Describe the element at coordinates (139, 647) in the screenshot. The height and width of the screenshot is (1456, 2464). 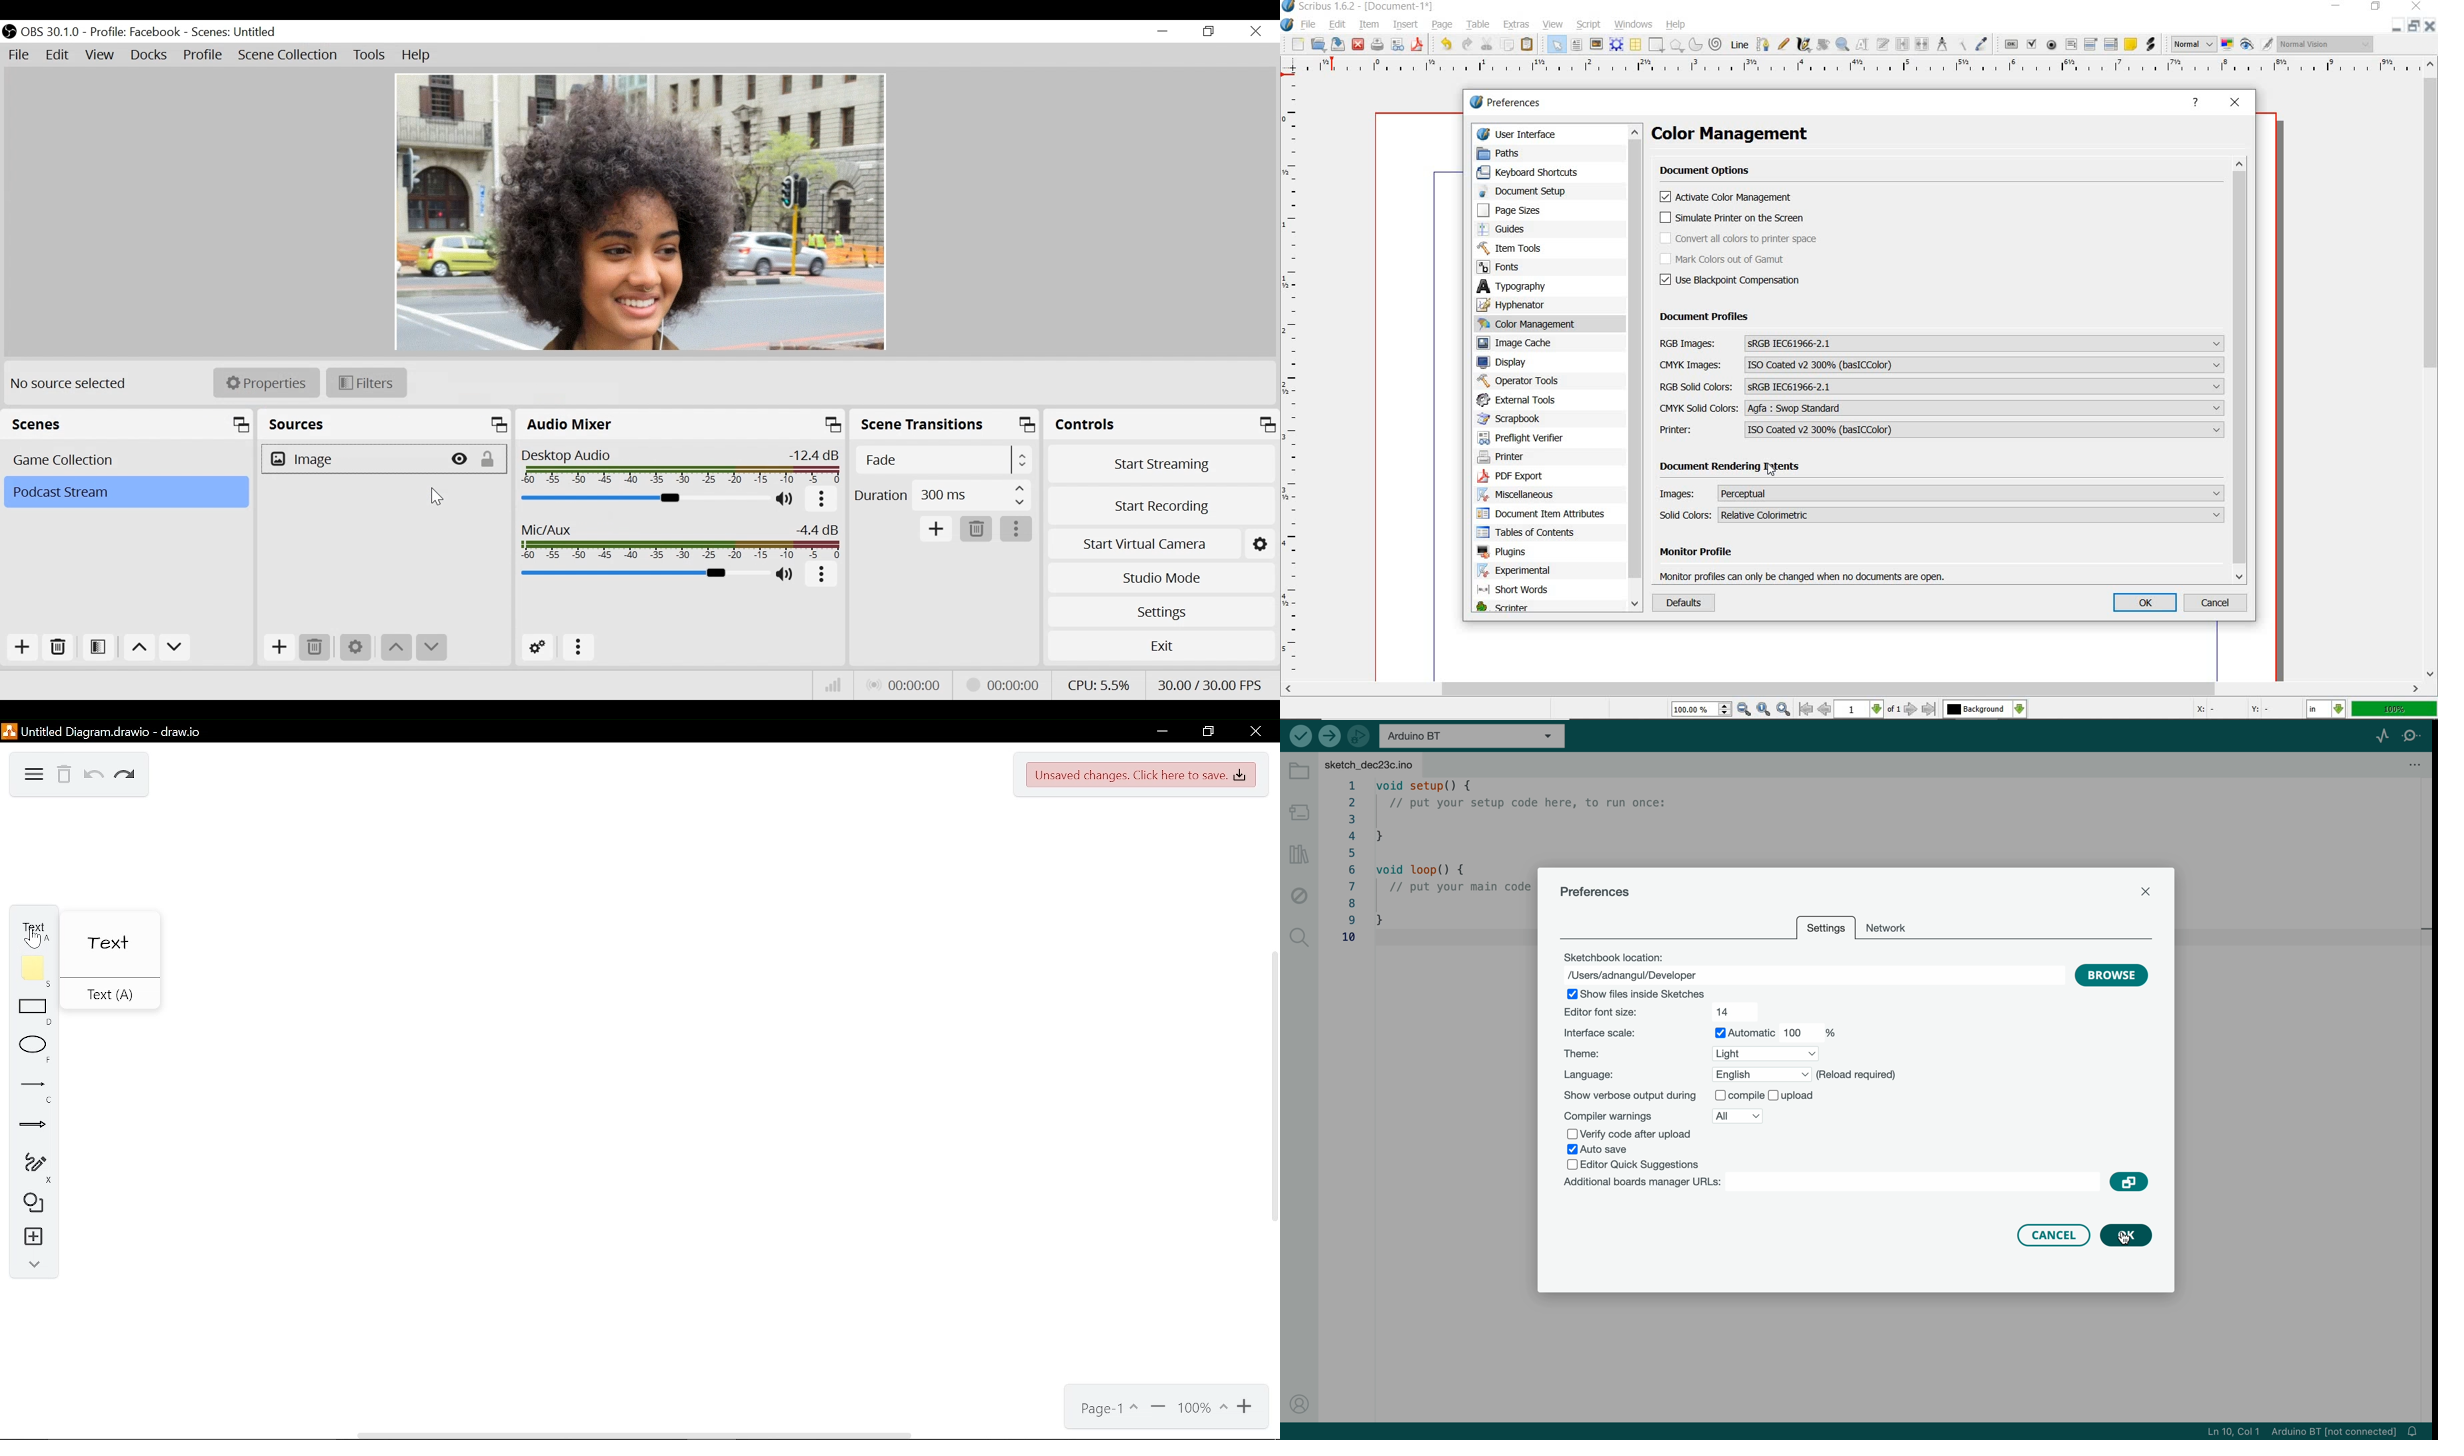
I see `Move up` at that location.